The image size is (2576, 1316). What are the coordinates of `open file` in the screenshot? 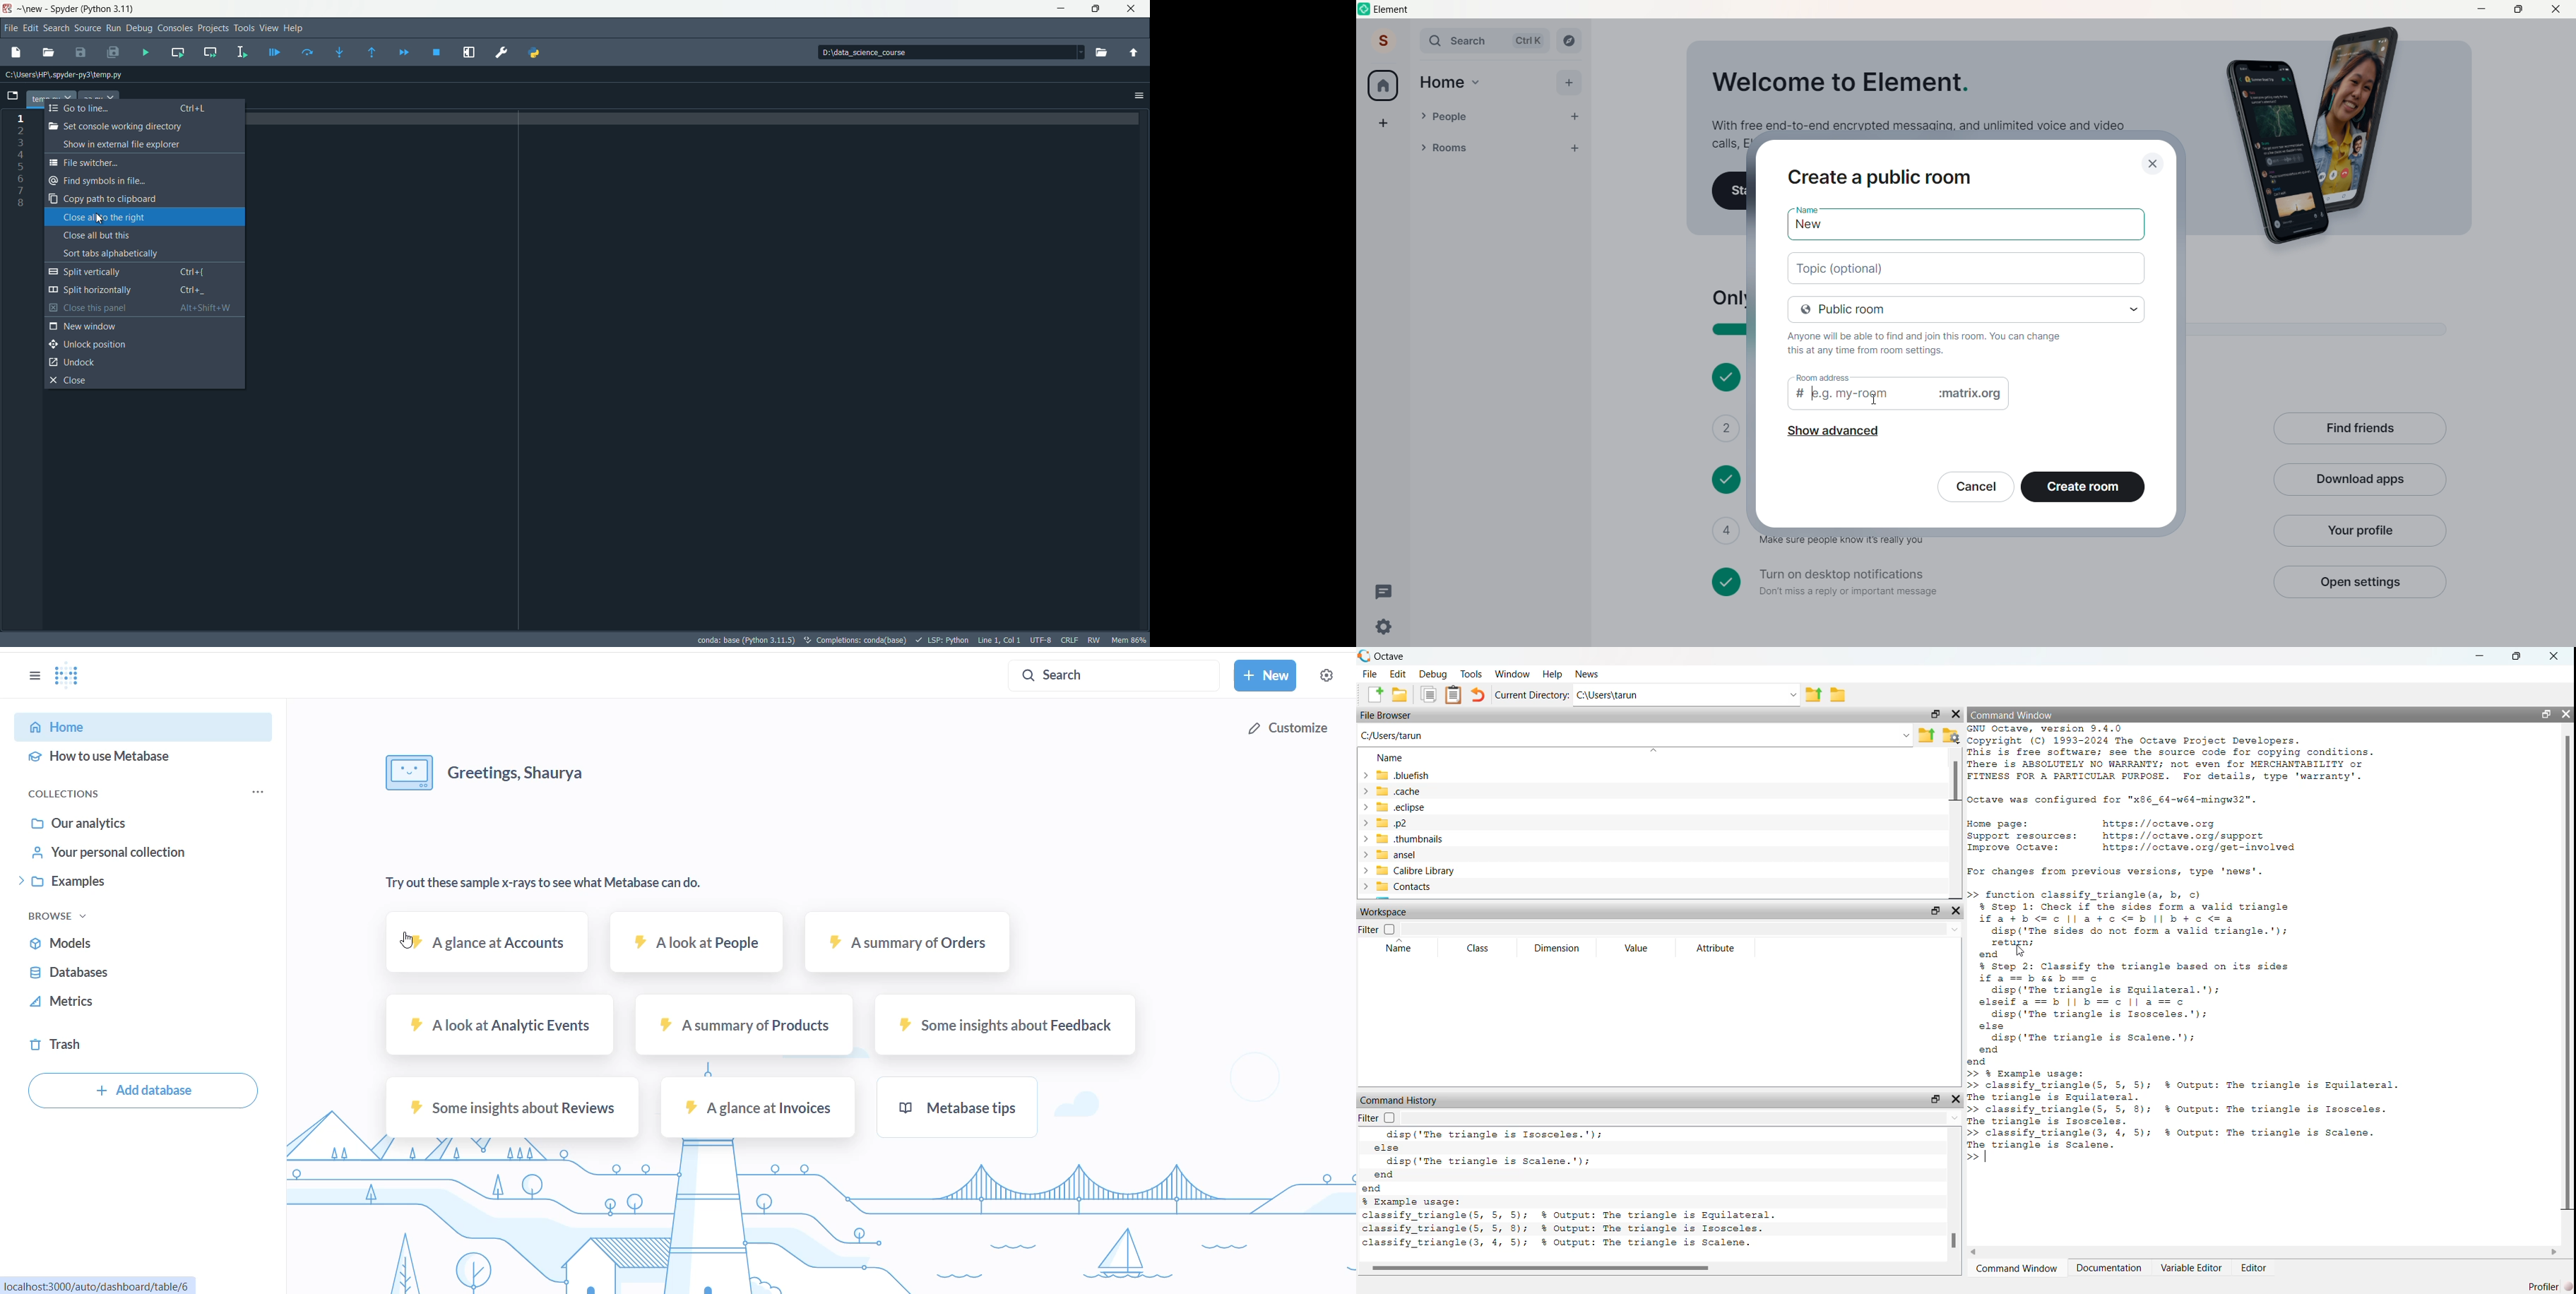 It's located at (49, 52).